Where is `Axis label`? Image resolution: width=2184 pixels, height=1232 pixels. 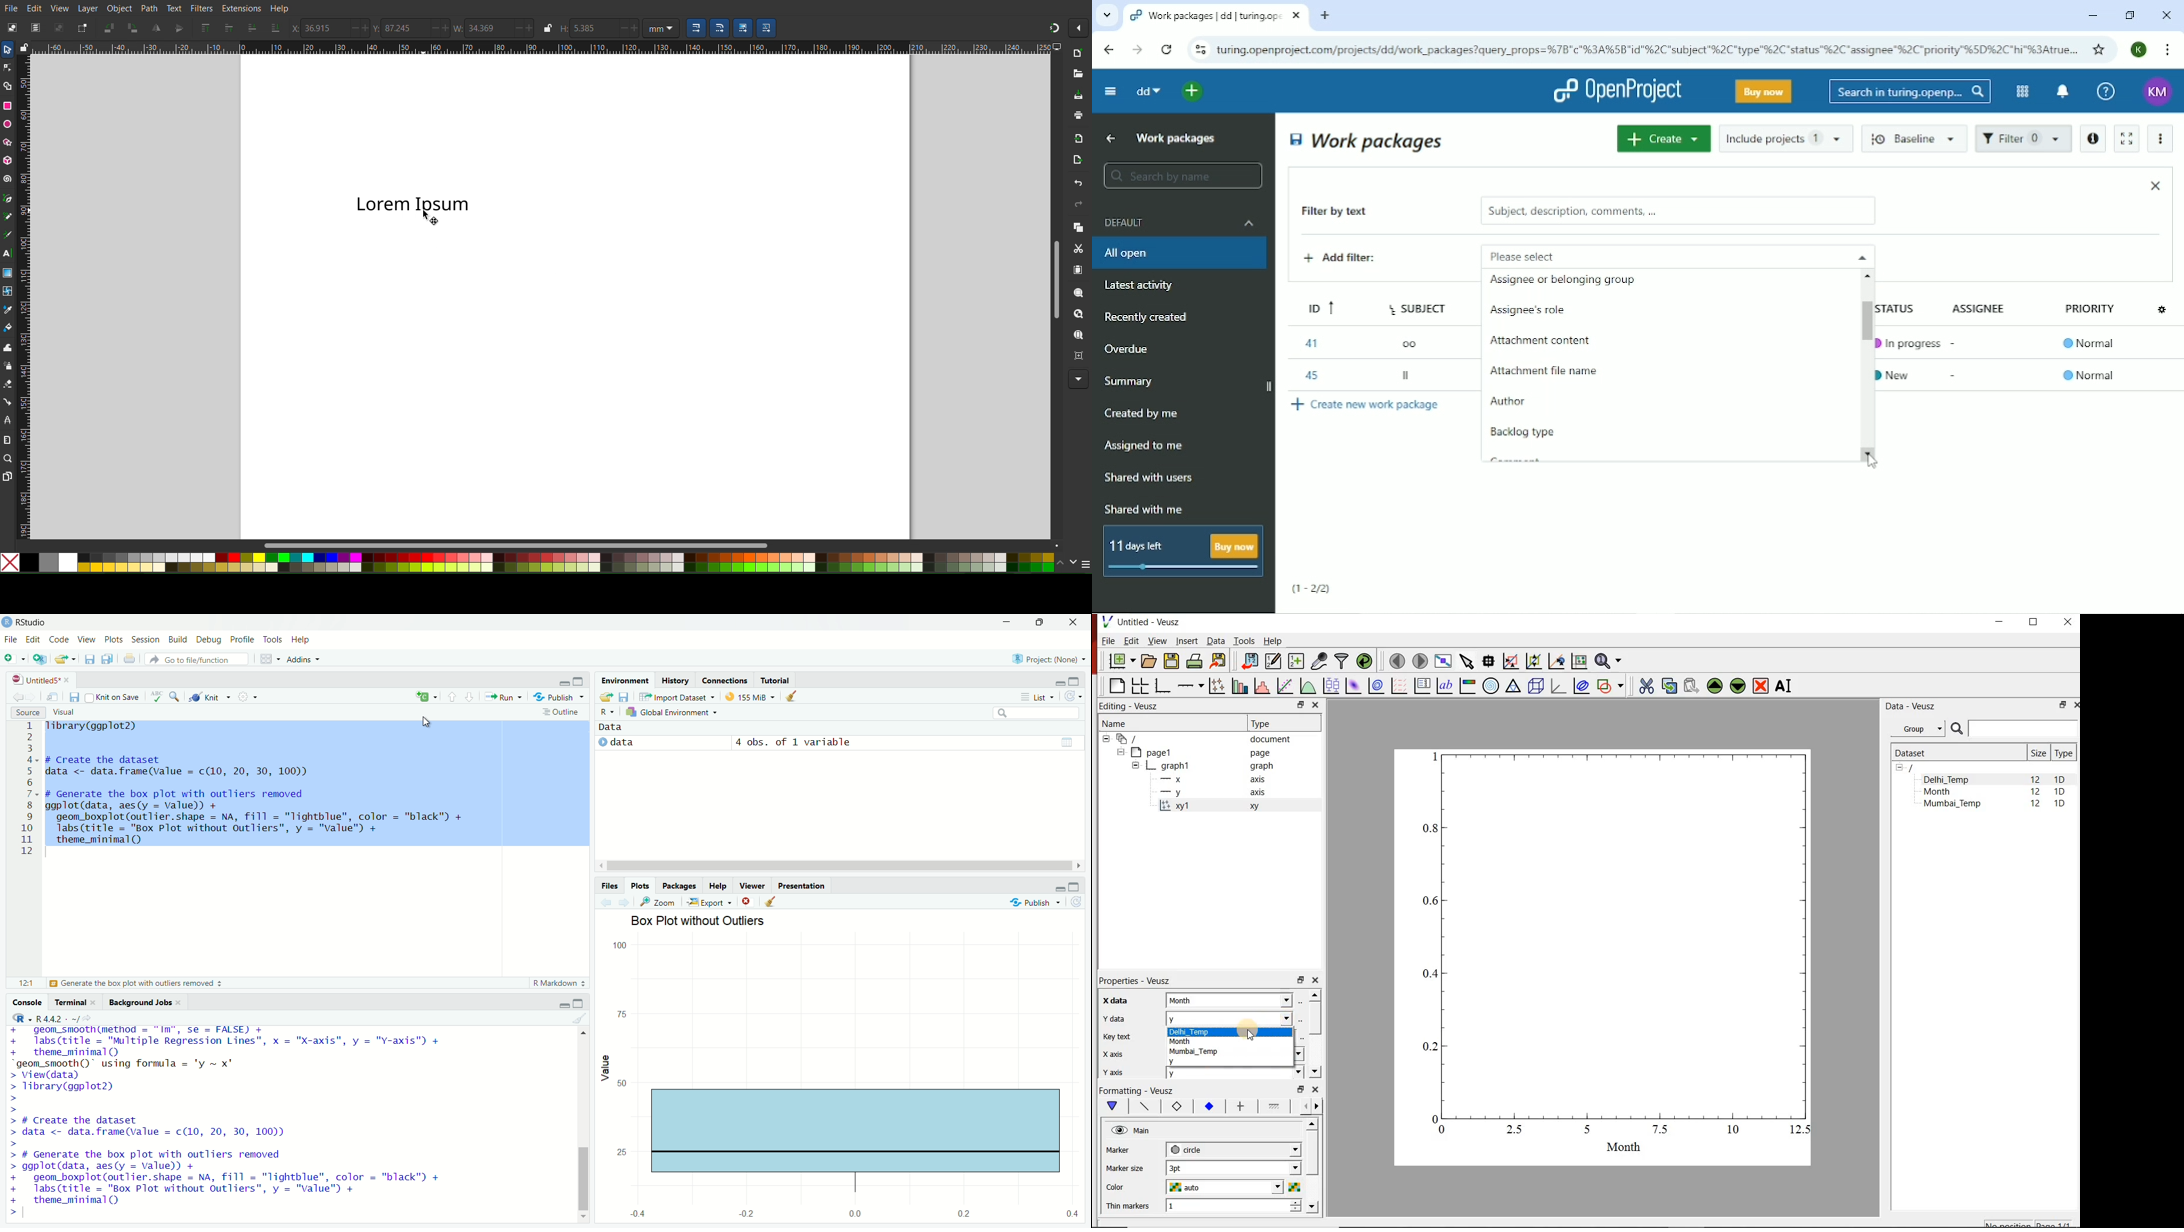 Axis label is located at coordinates (1174, 1106).